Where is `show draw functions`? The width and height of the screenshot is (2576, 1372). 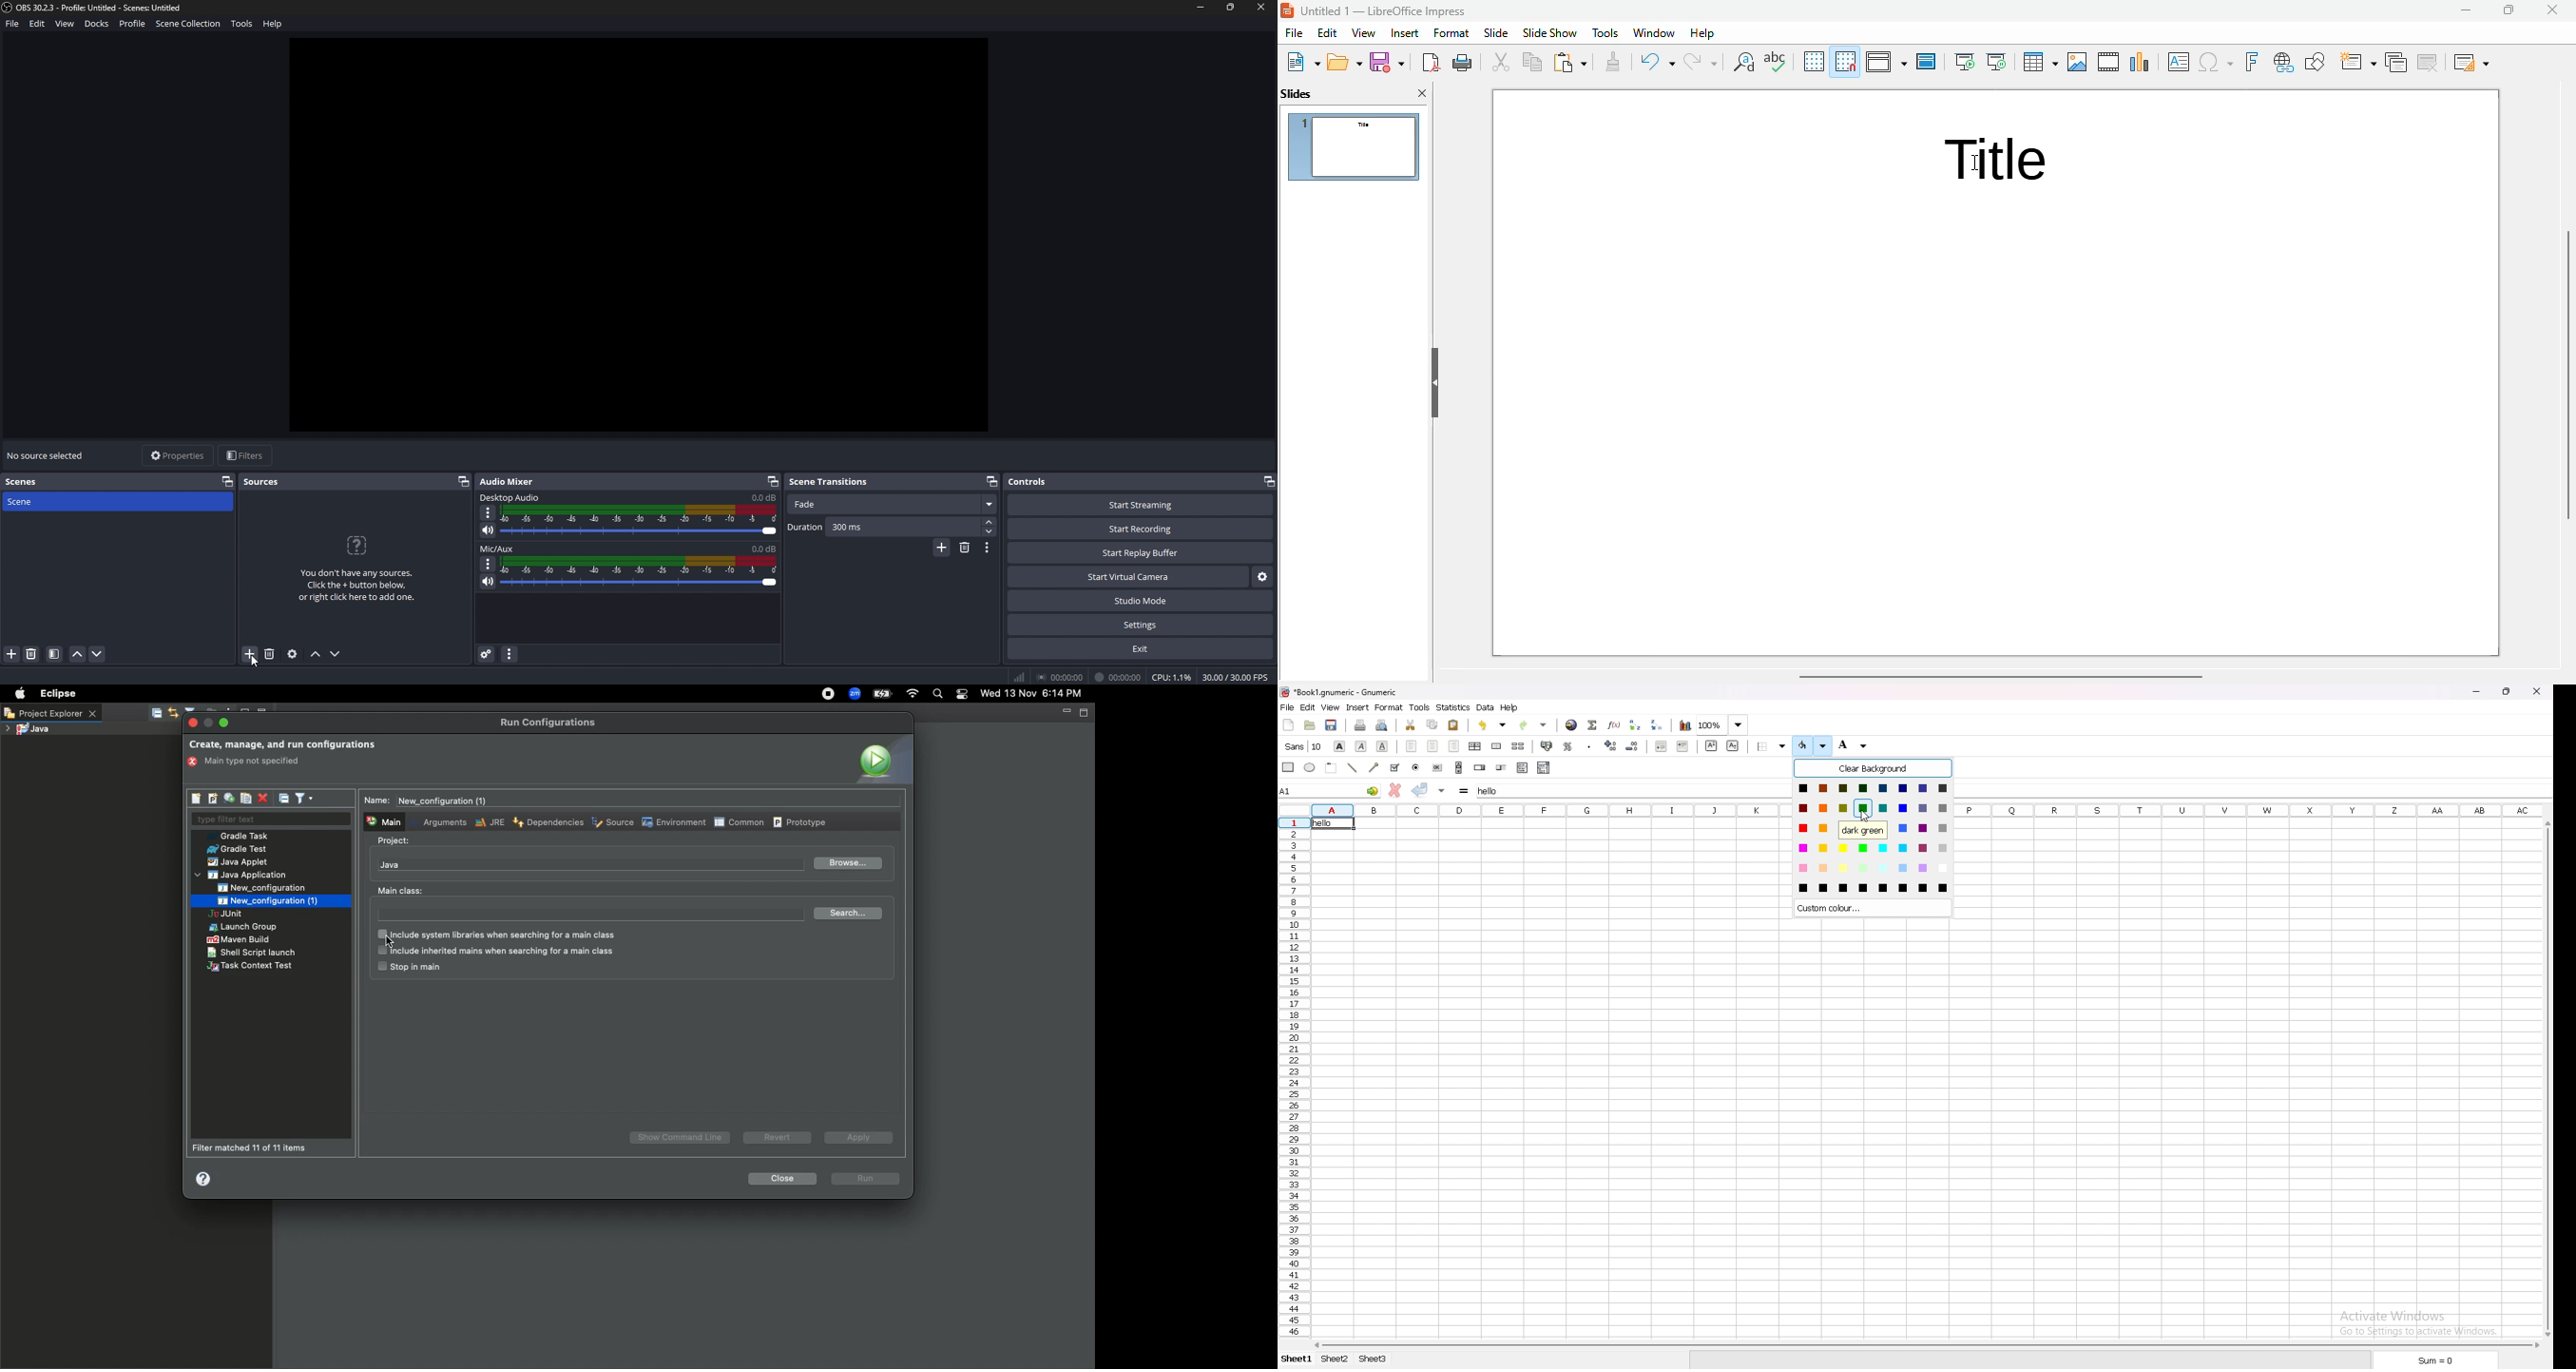
show draw functions is located at coordinates (2316, 62).